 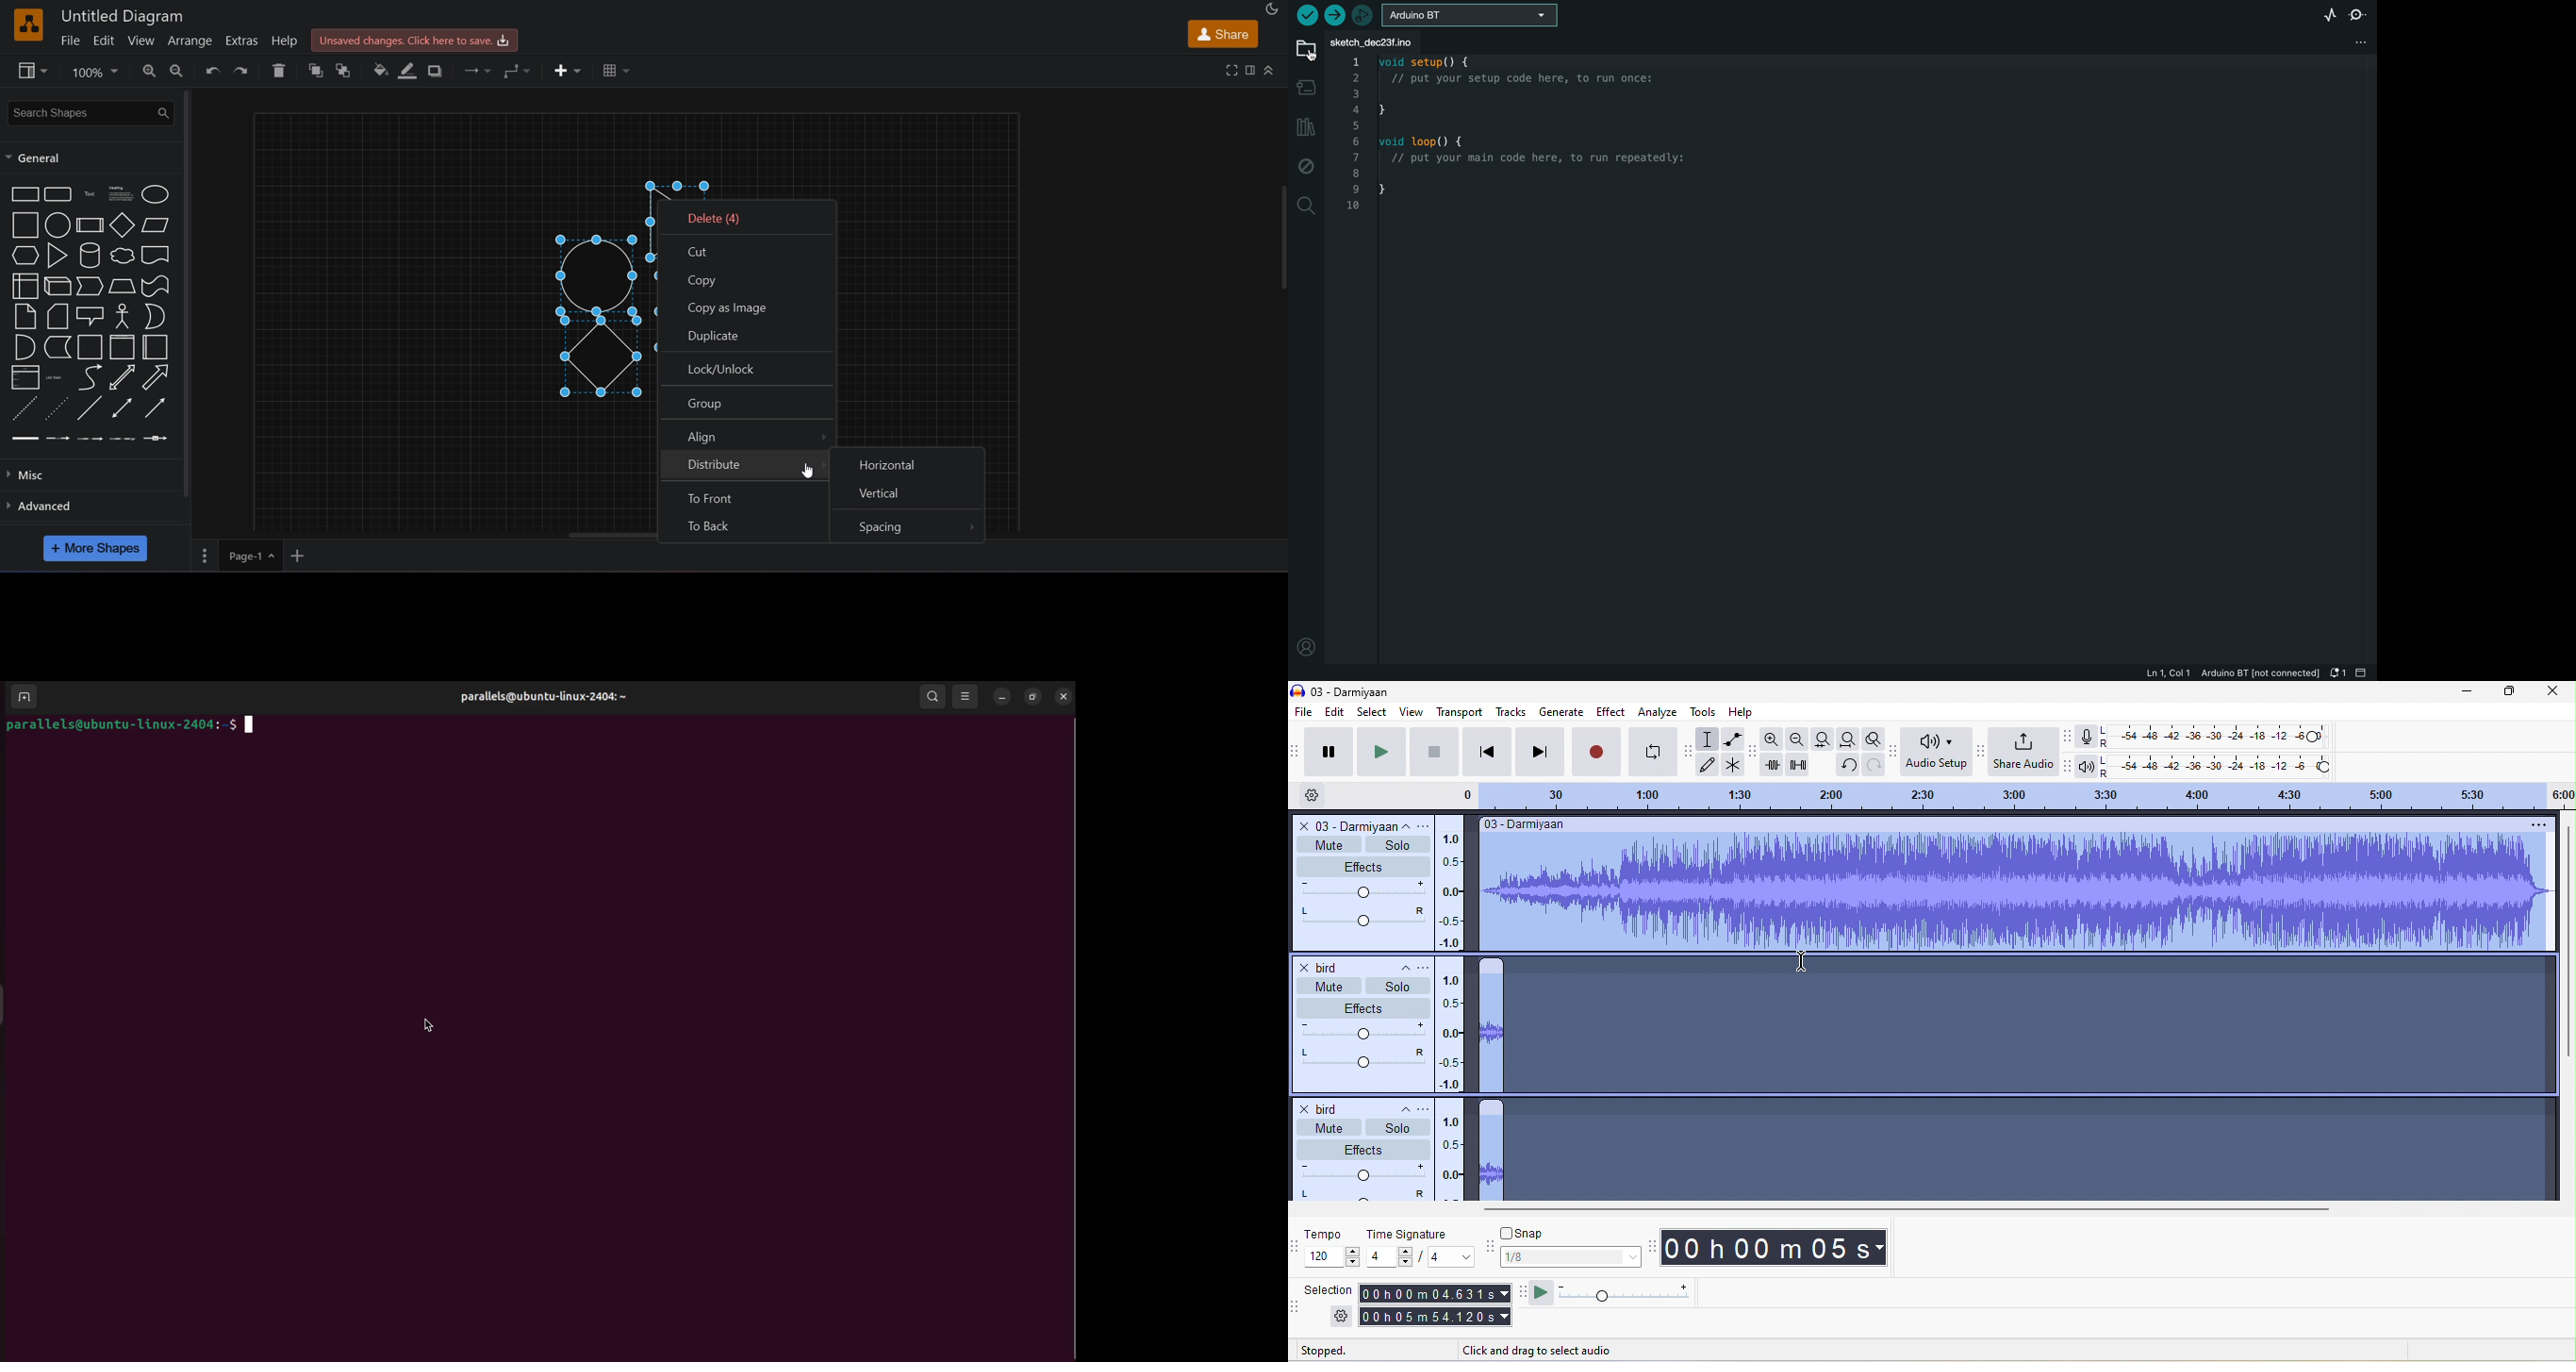 I want to click on tape, so click(x=155, y=287).